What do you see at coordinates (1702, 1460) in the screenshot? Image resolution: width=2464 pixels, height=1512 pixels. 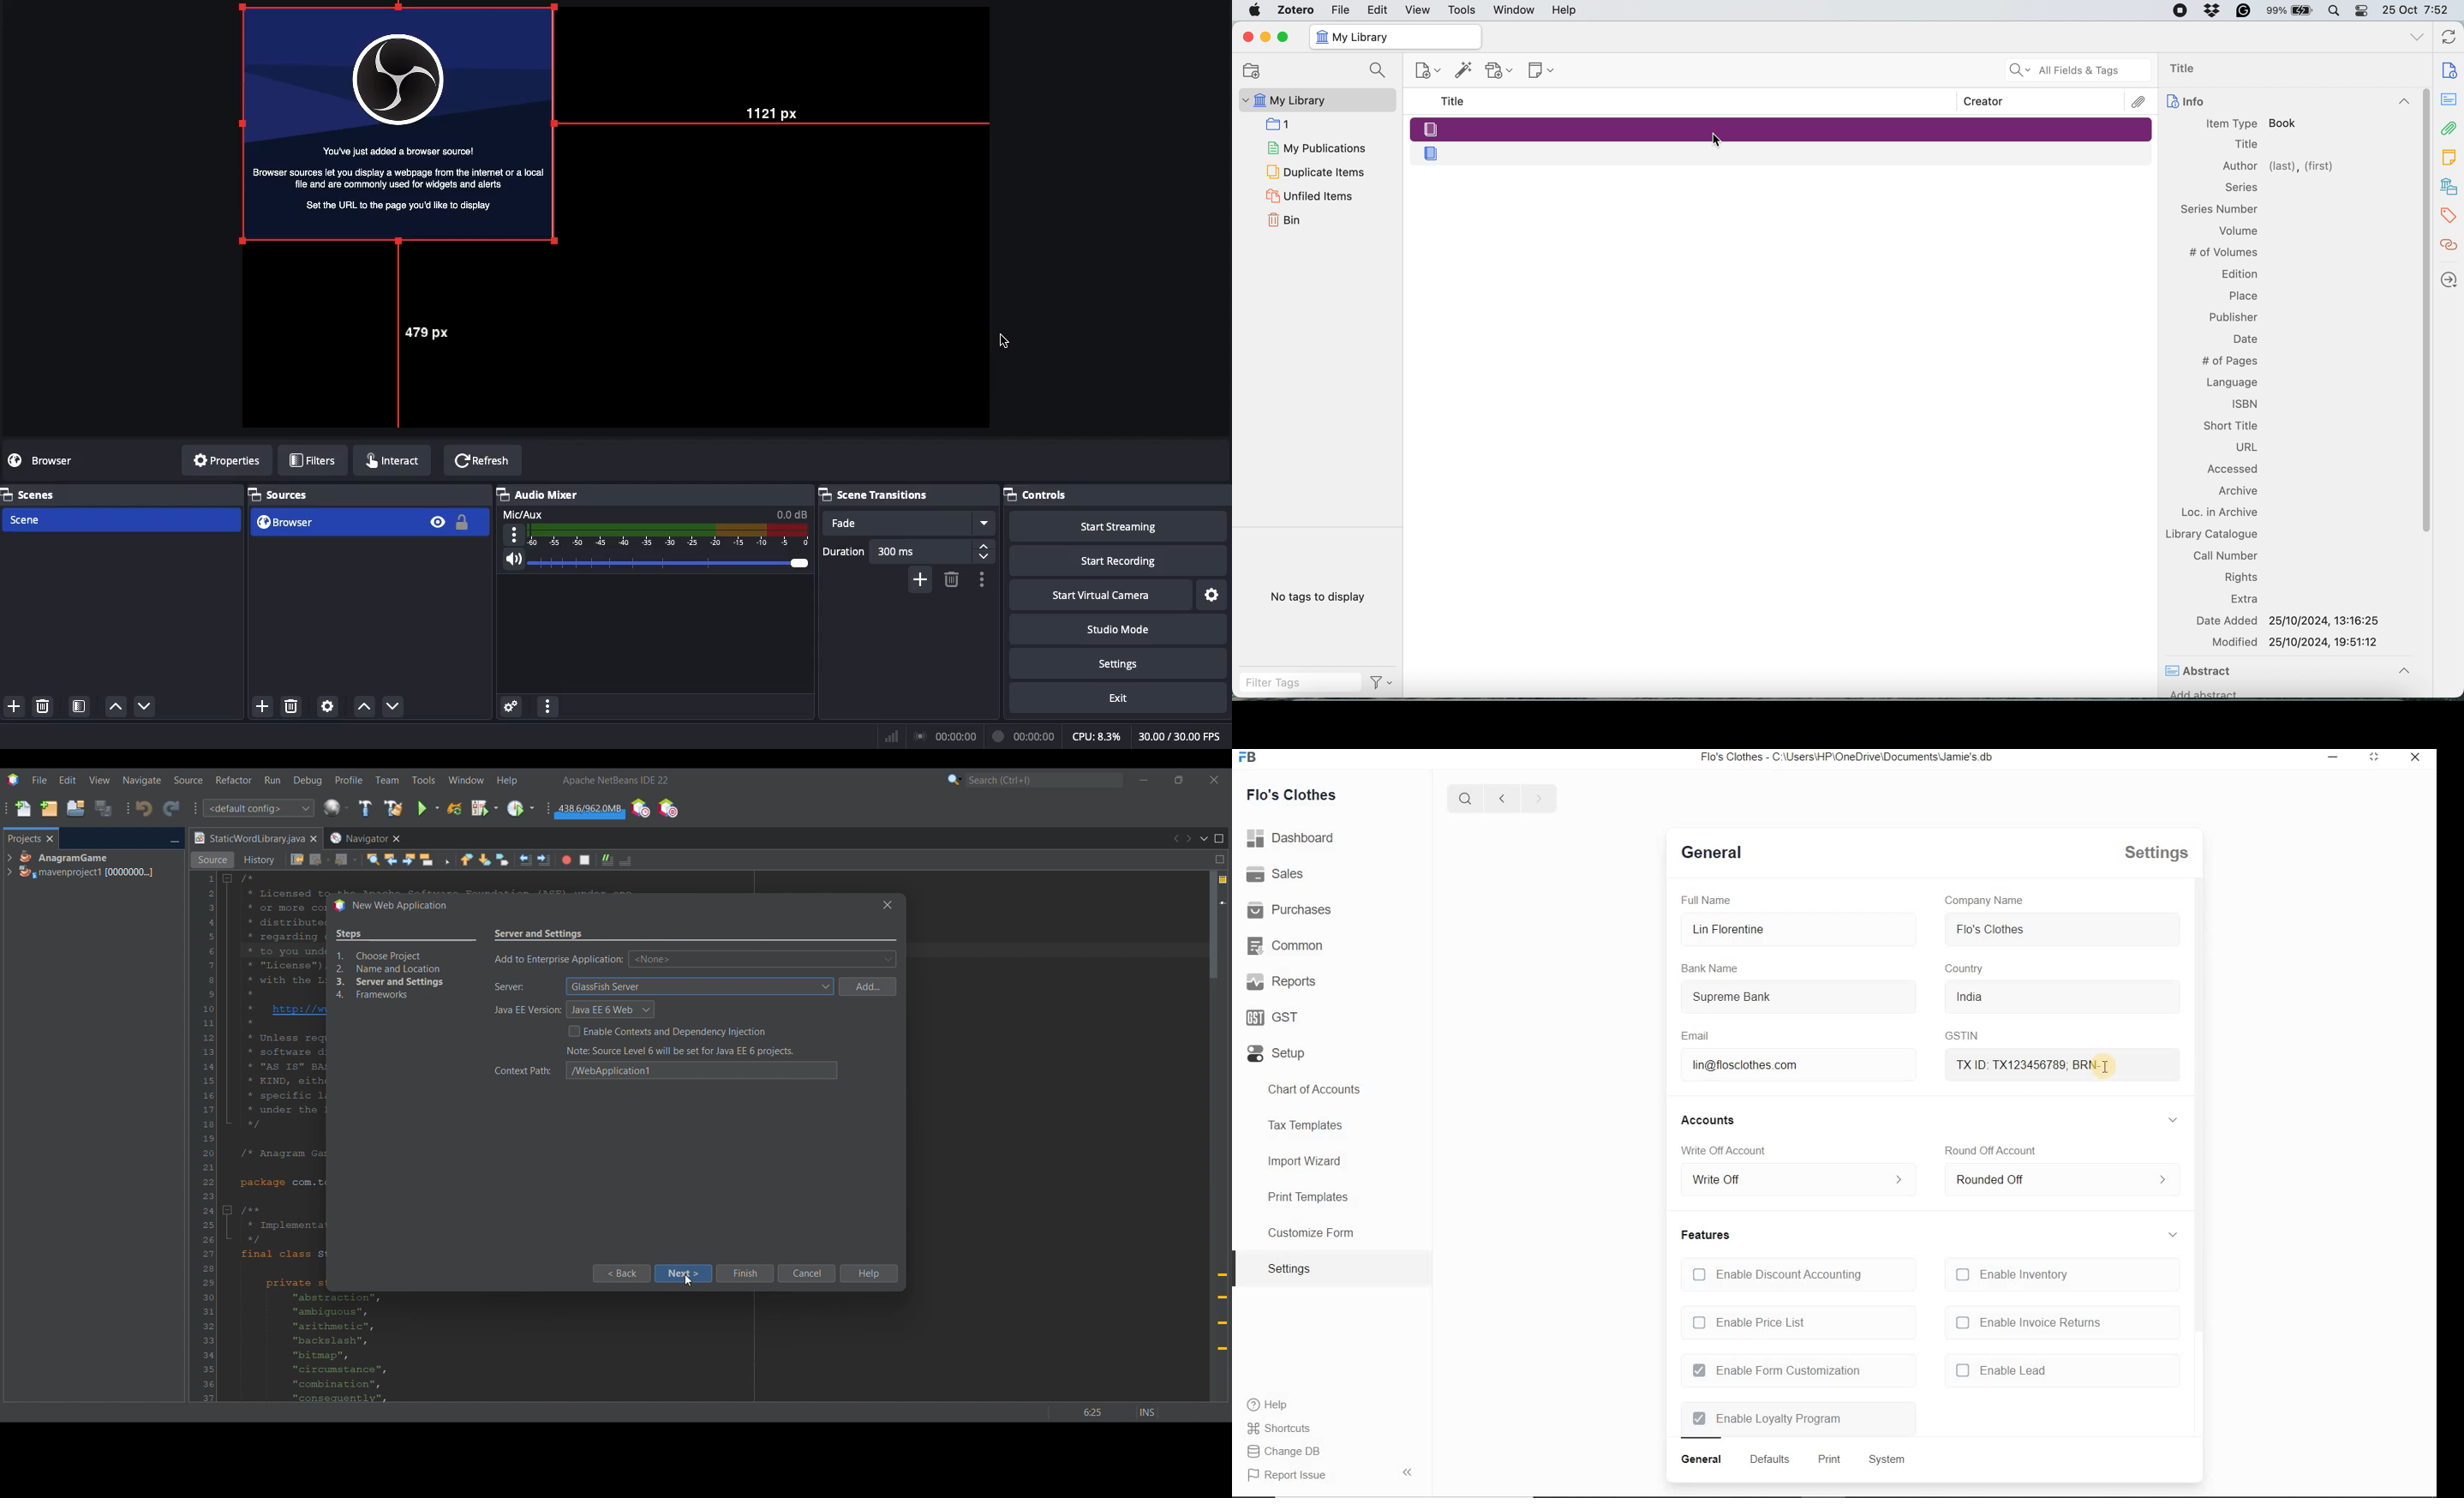 I see `general` at bounding box center [1702, 1460].